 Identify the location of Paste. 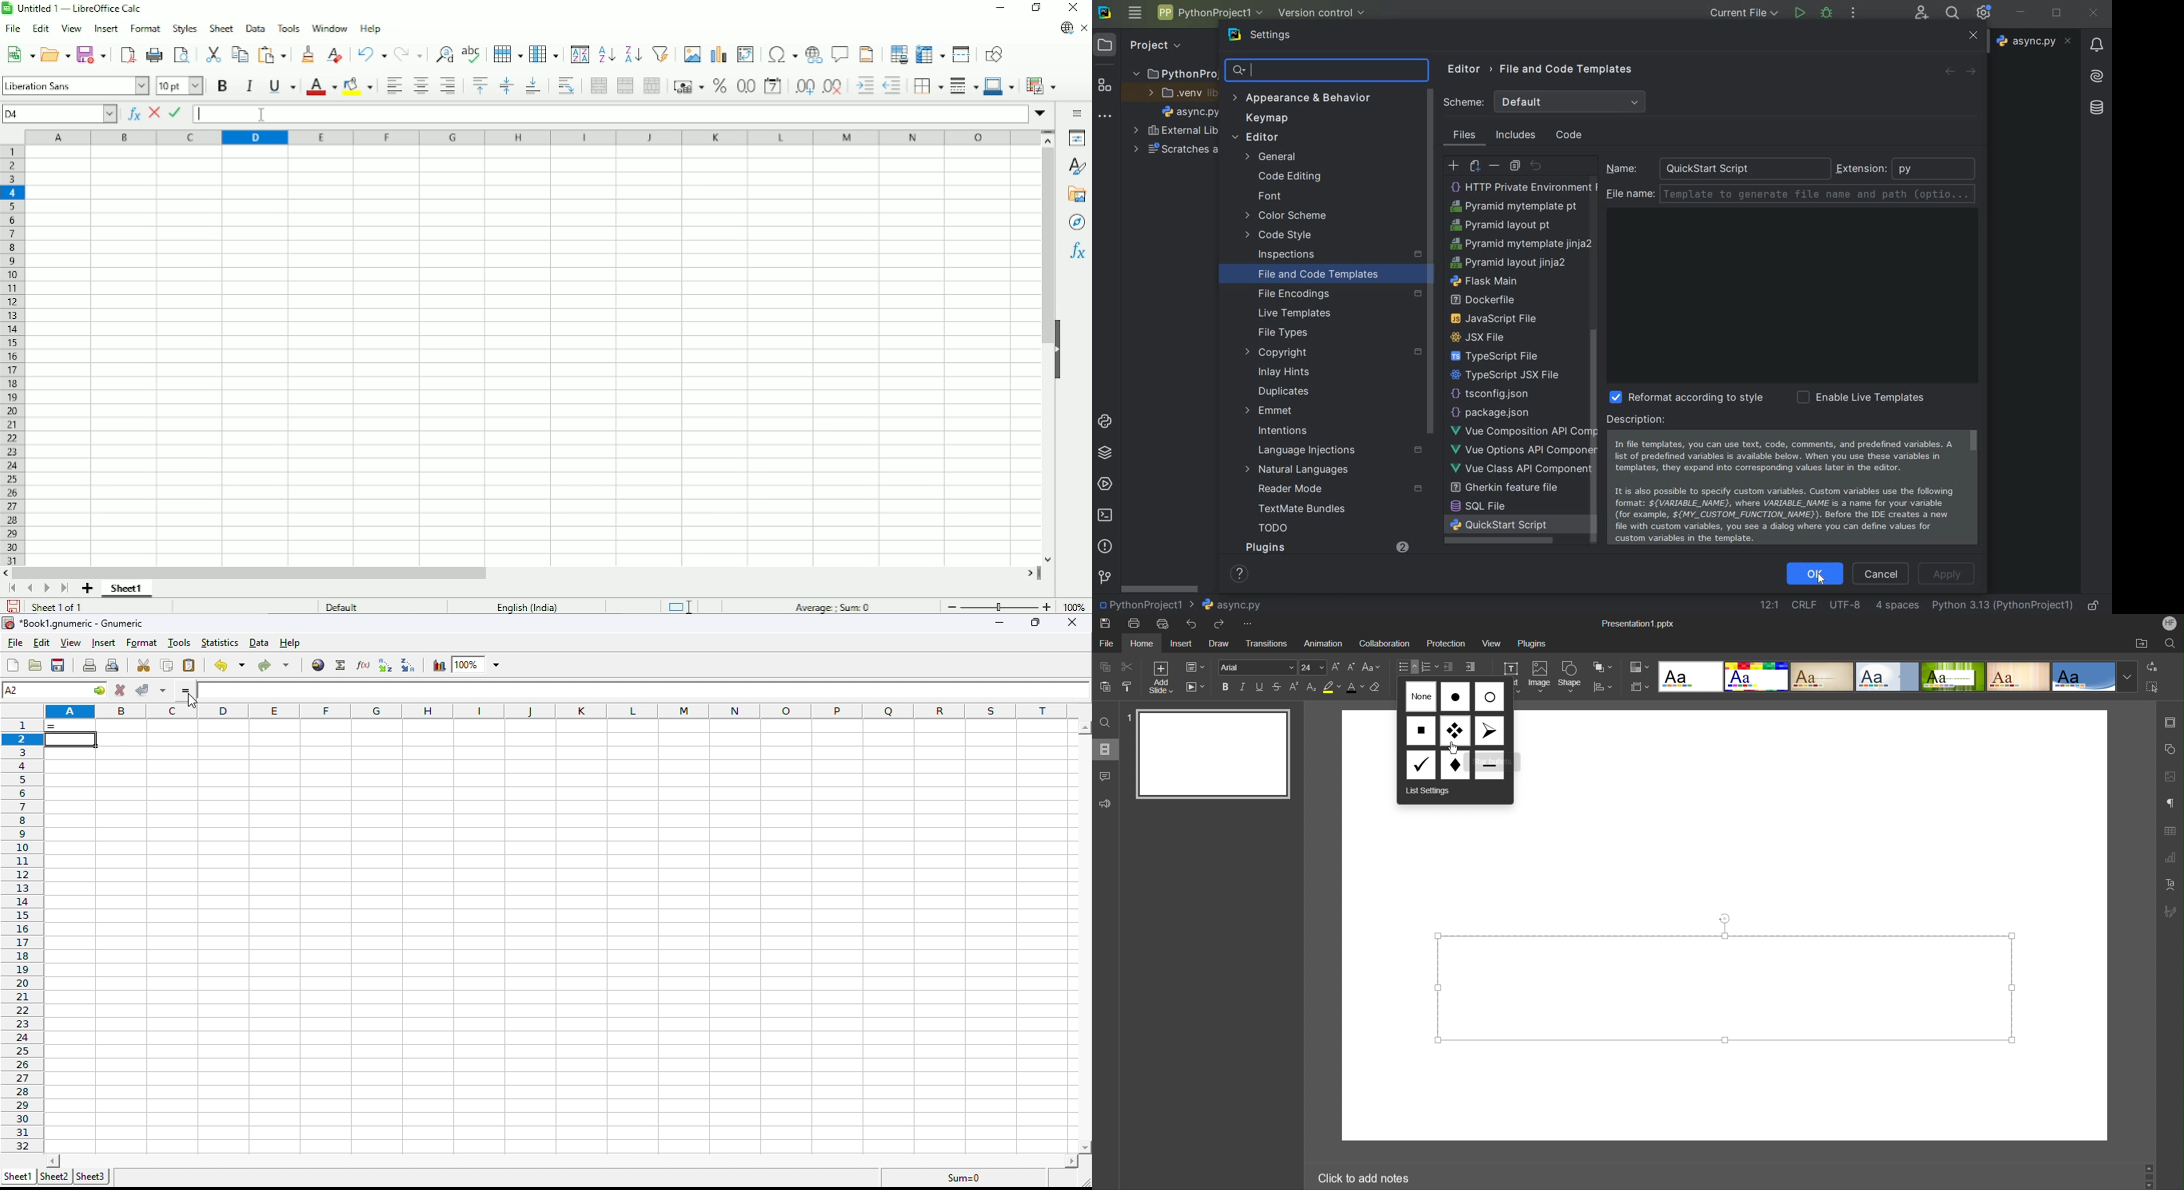
(272, 54).